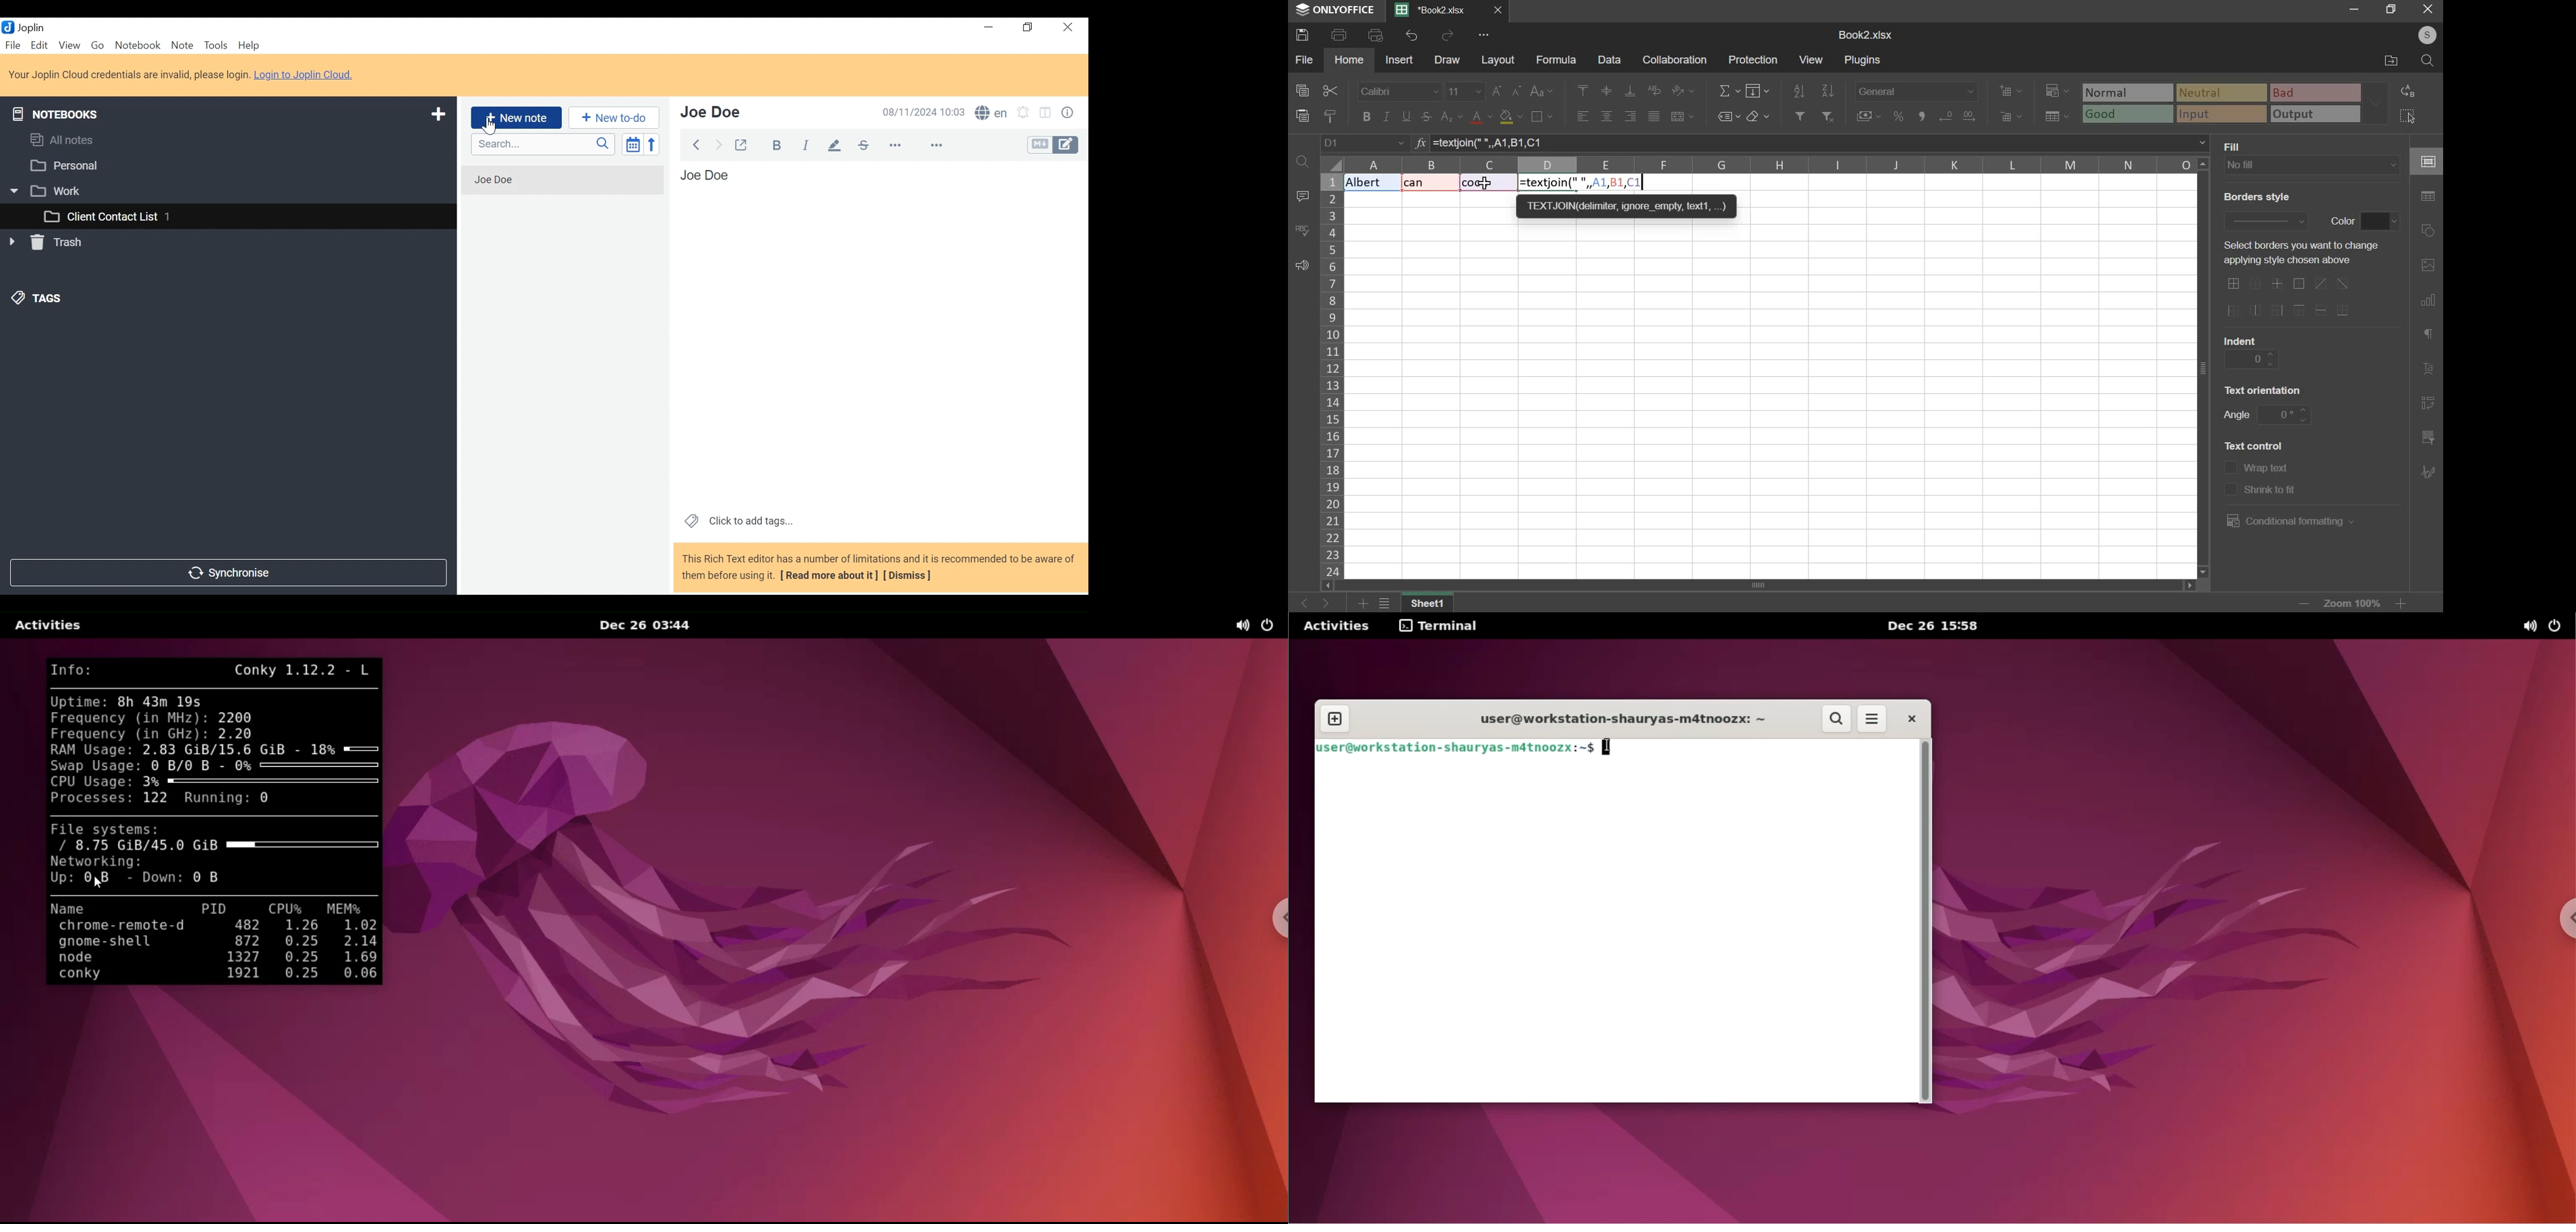  What do you see at coordinates (227, 217) in the screenshot?
I see `Client Contact List 1` at bounding box center [227, 217].